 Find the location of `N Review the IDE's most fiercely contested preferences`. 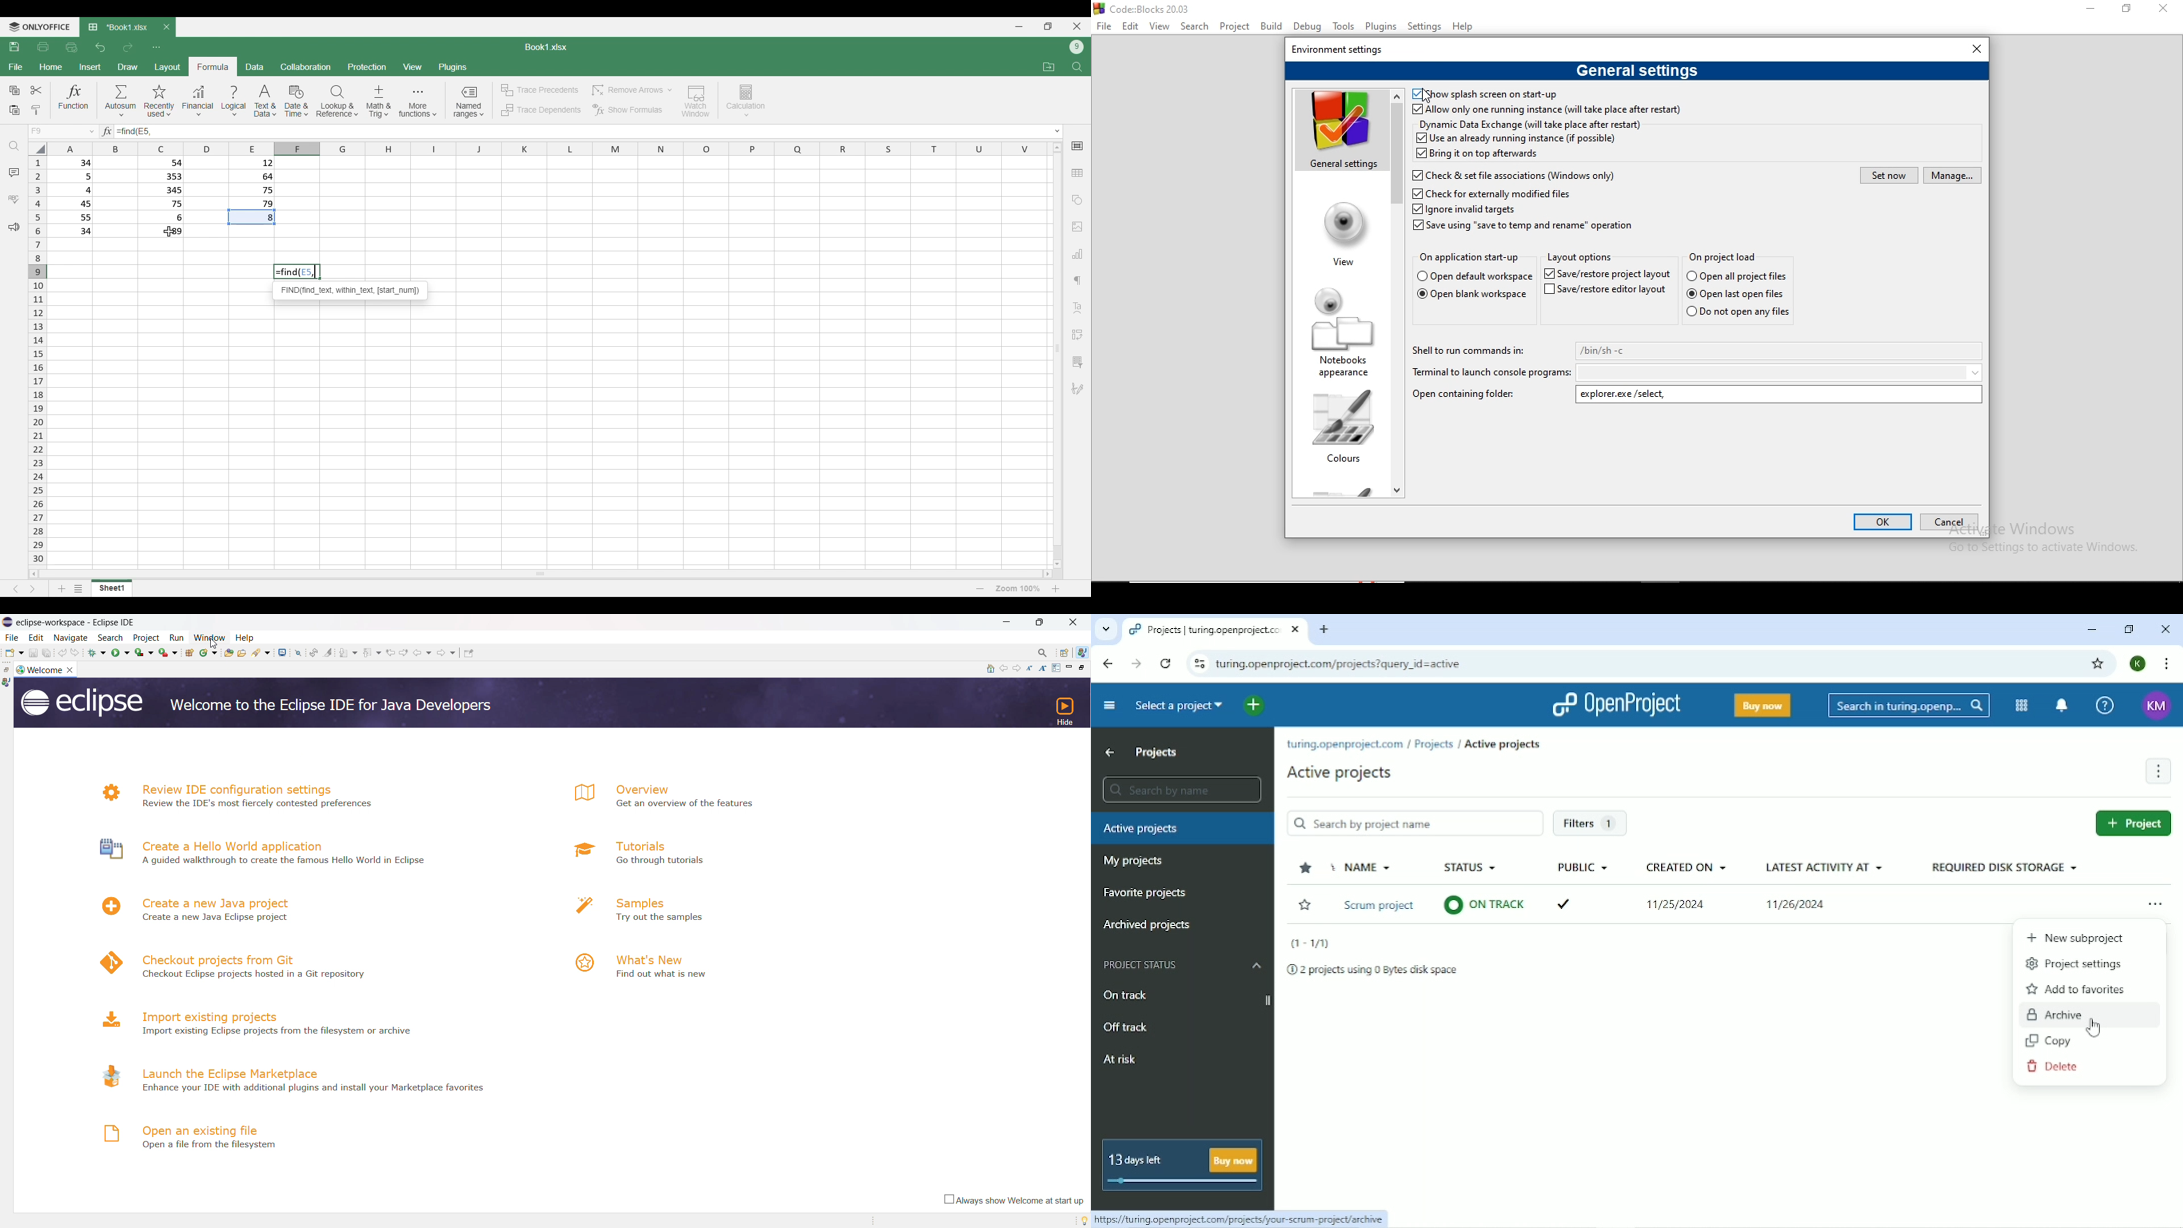

N Review the IDE's most fiercely contested preferences is located at coordinates (262, 806).